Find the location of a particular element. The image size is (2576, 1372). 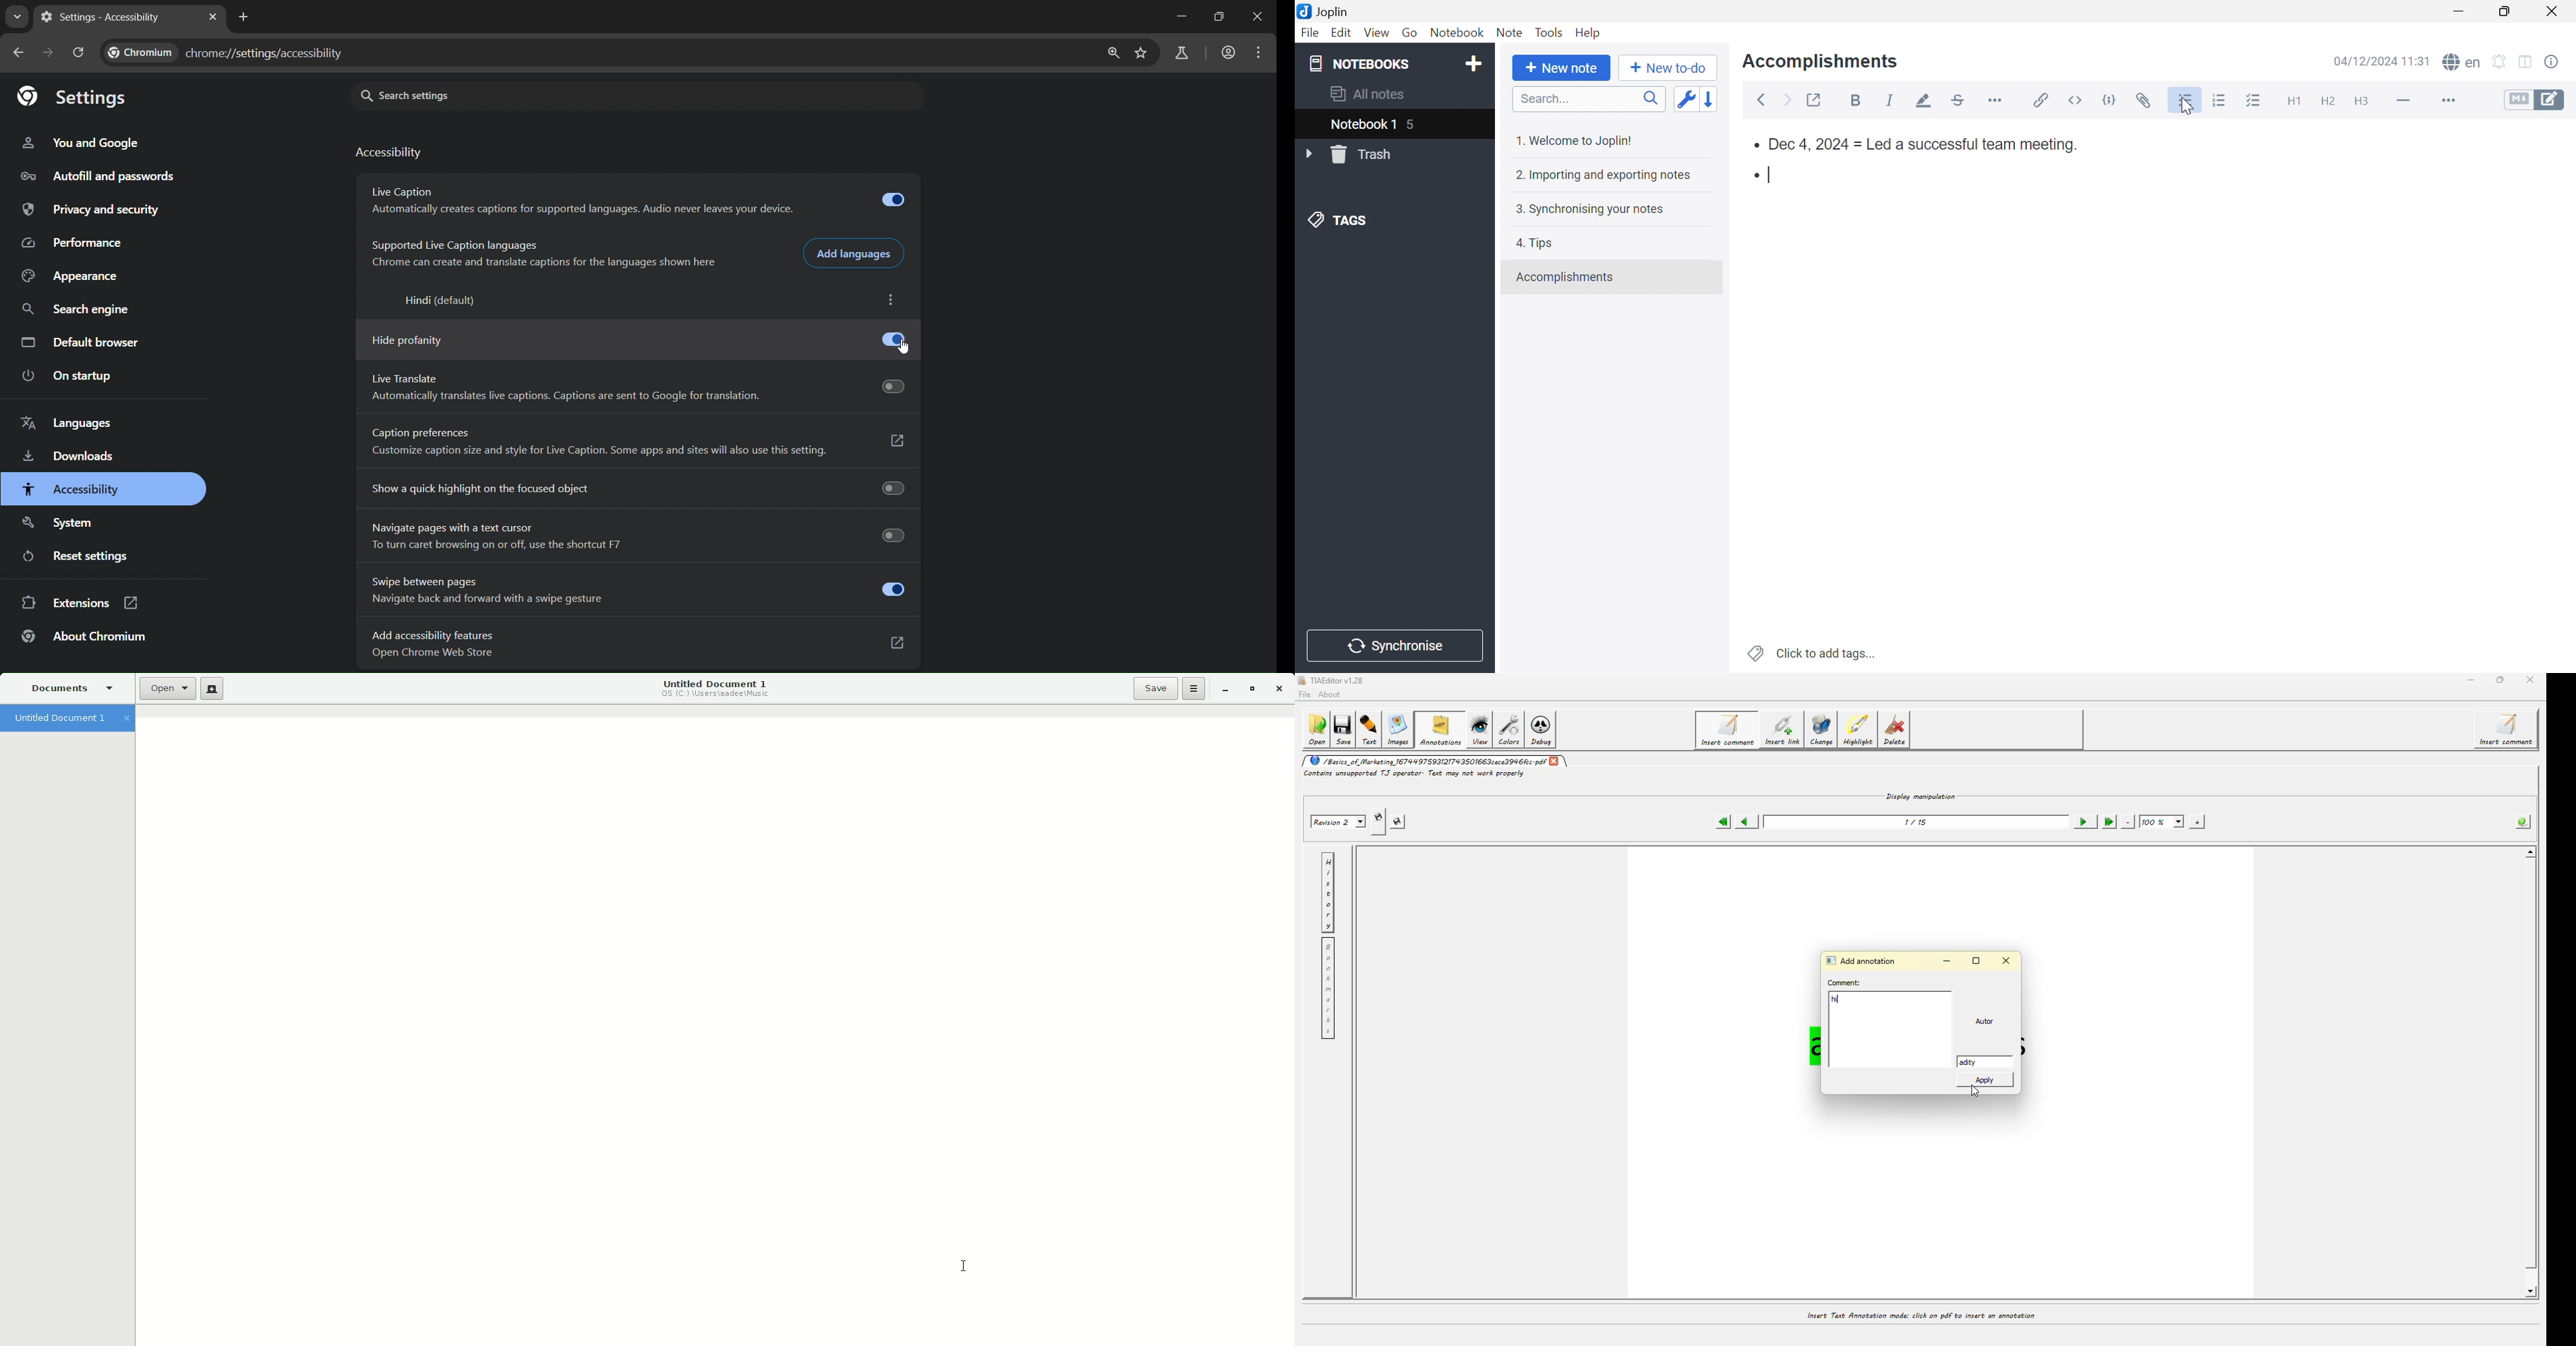

New is located at coordinates (210, 690).